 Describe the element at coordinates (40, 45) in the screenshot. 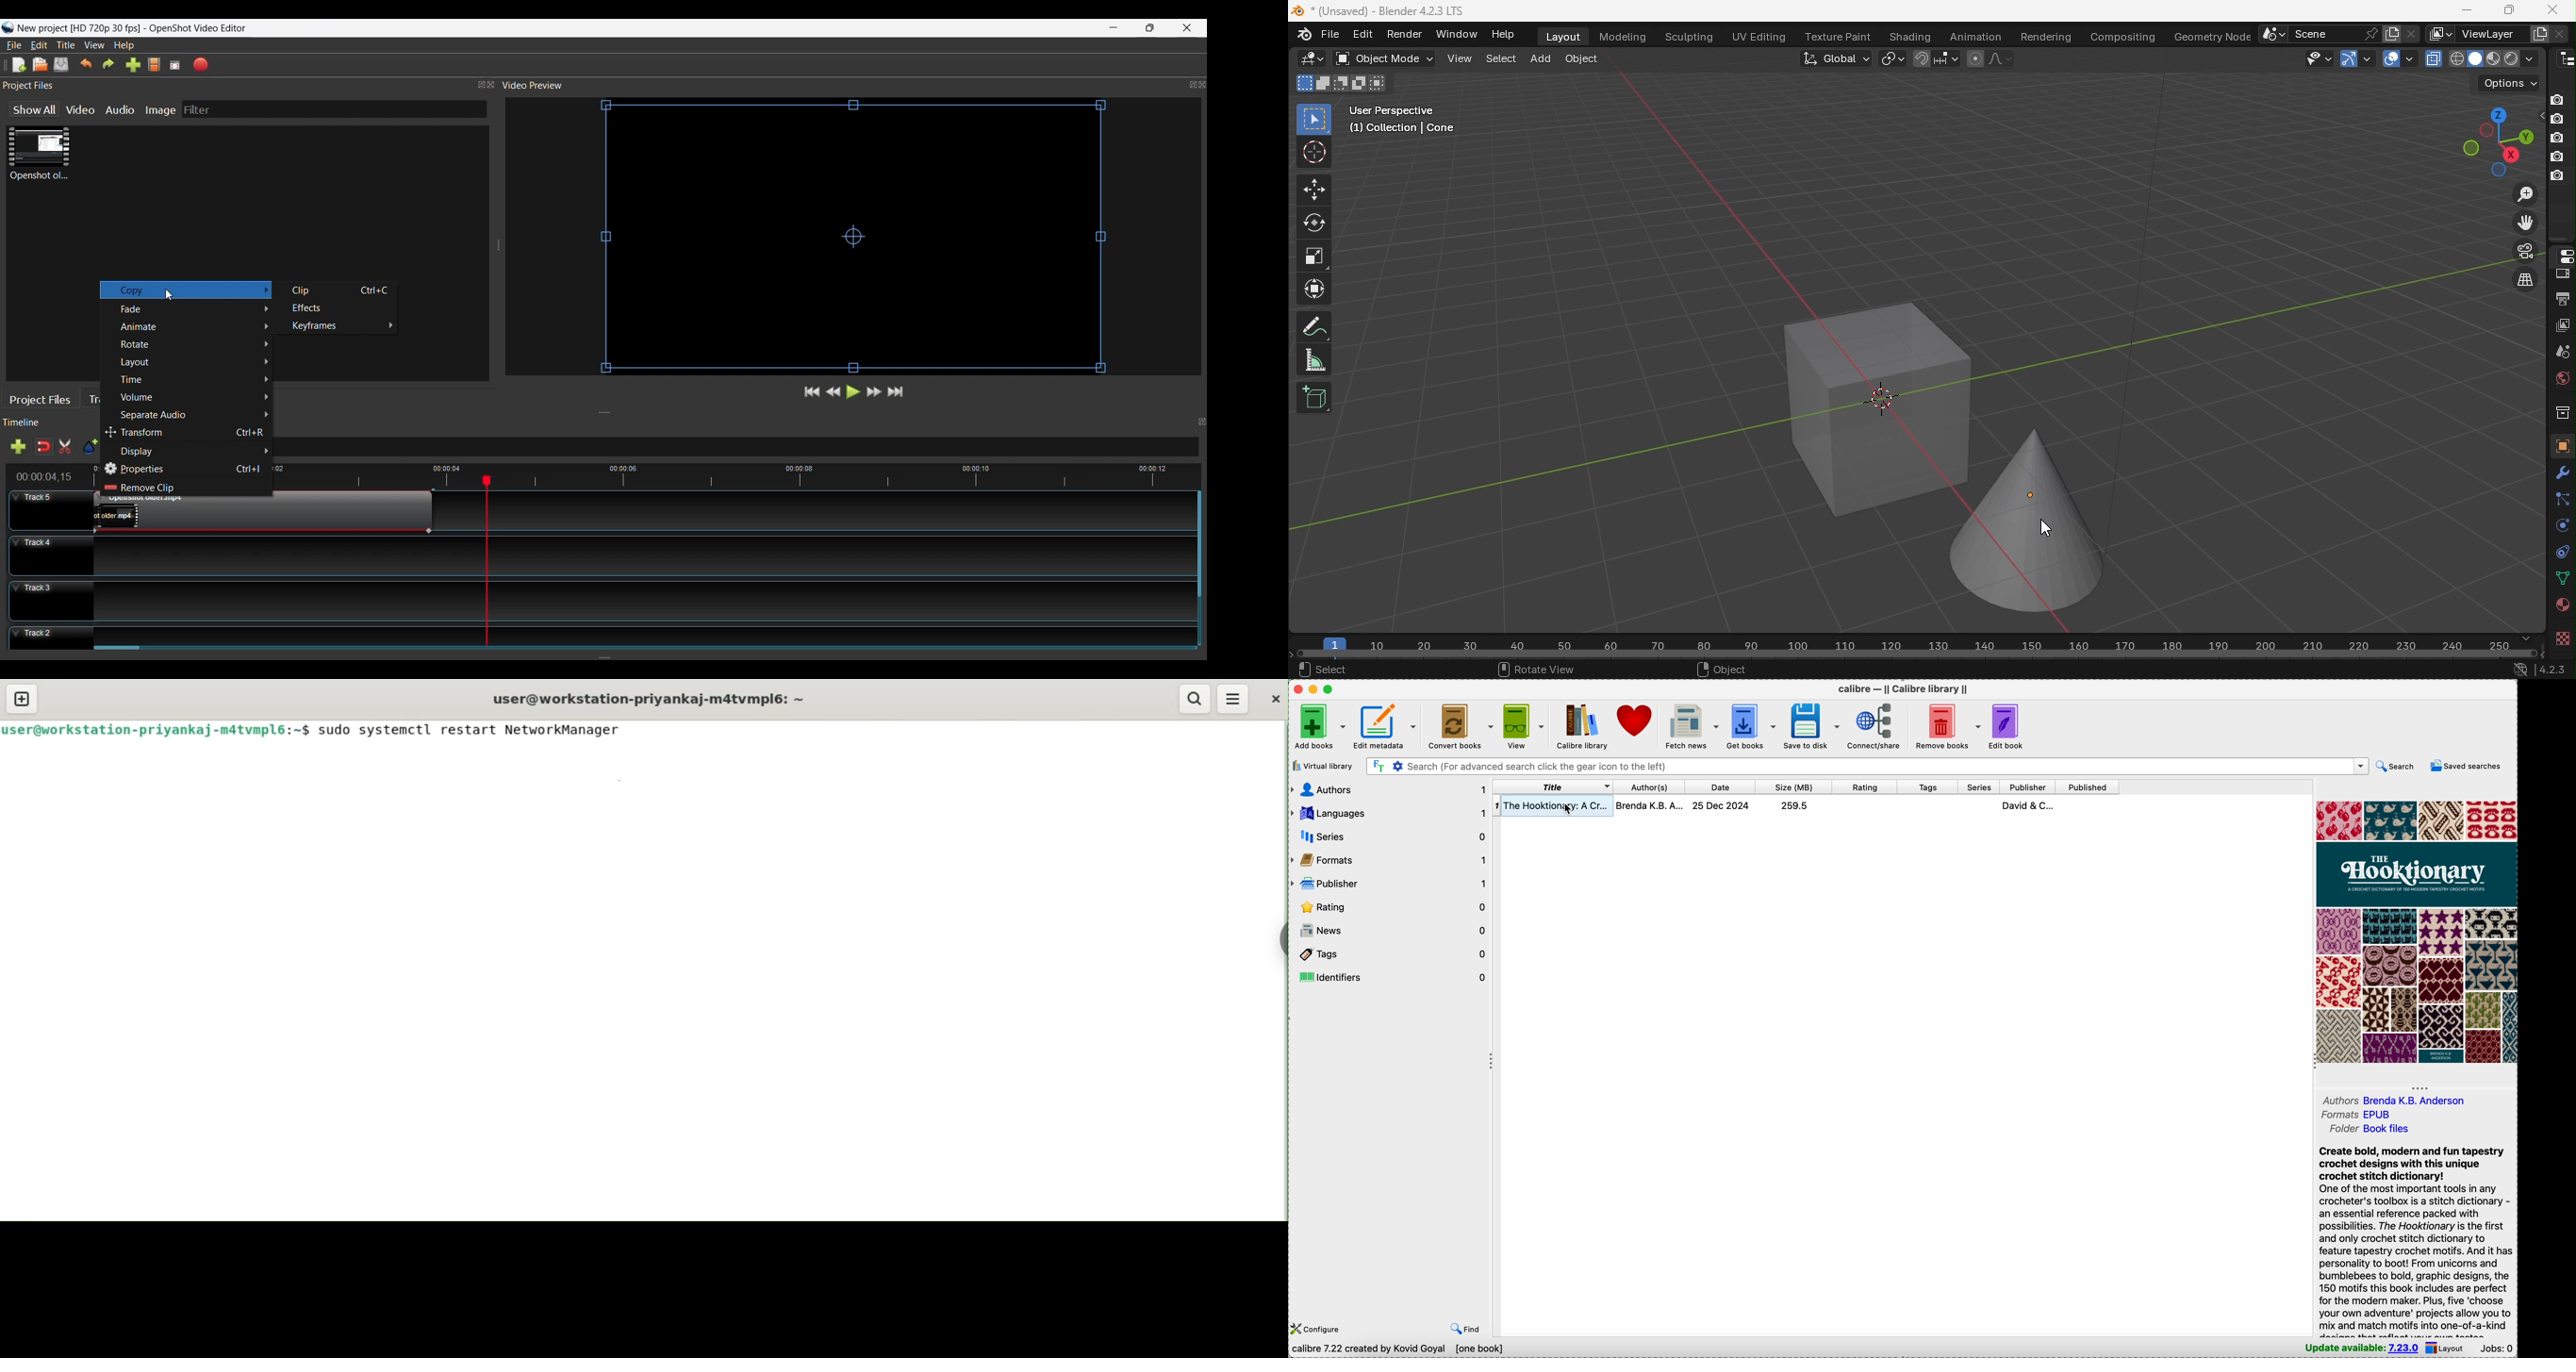

I see `Edit` at that location.